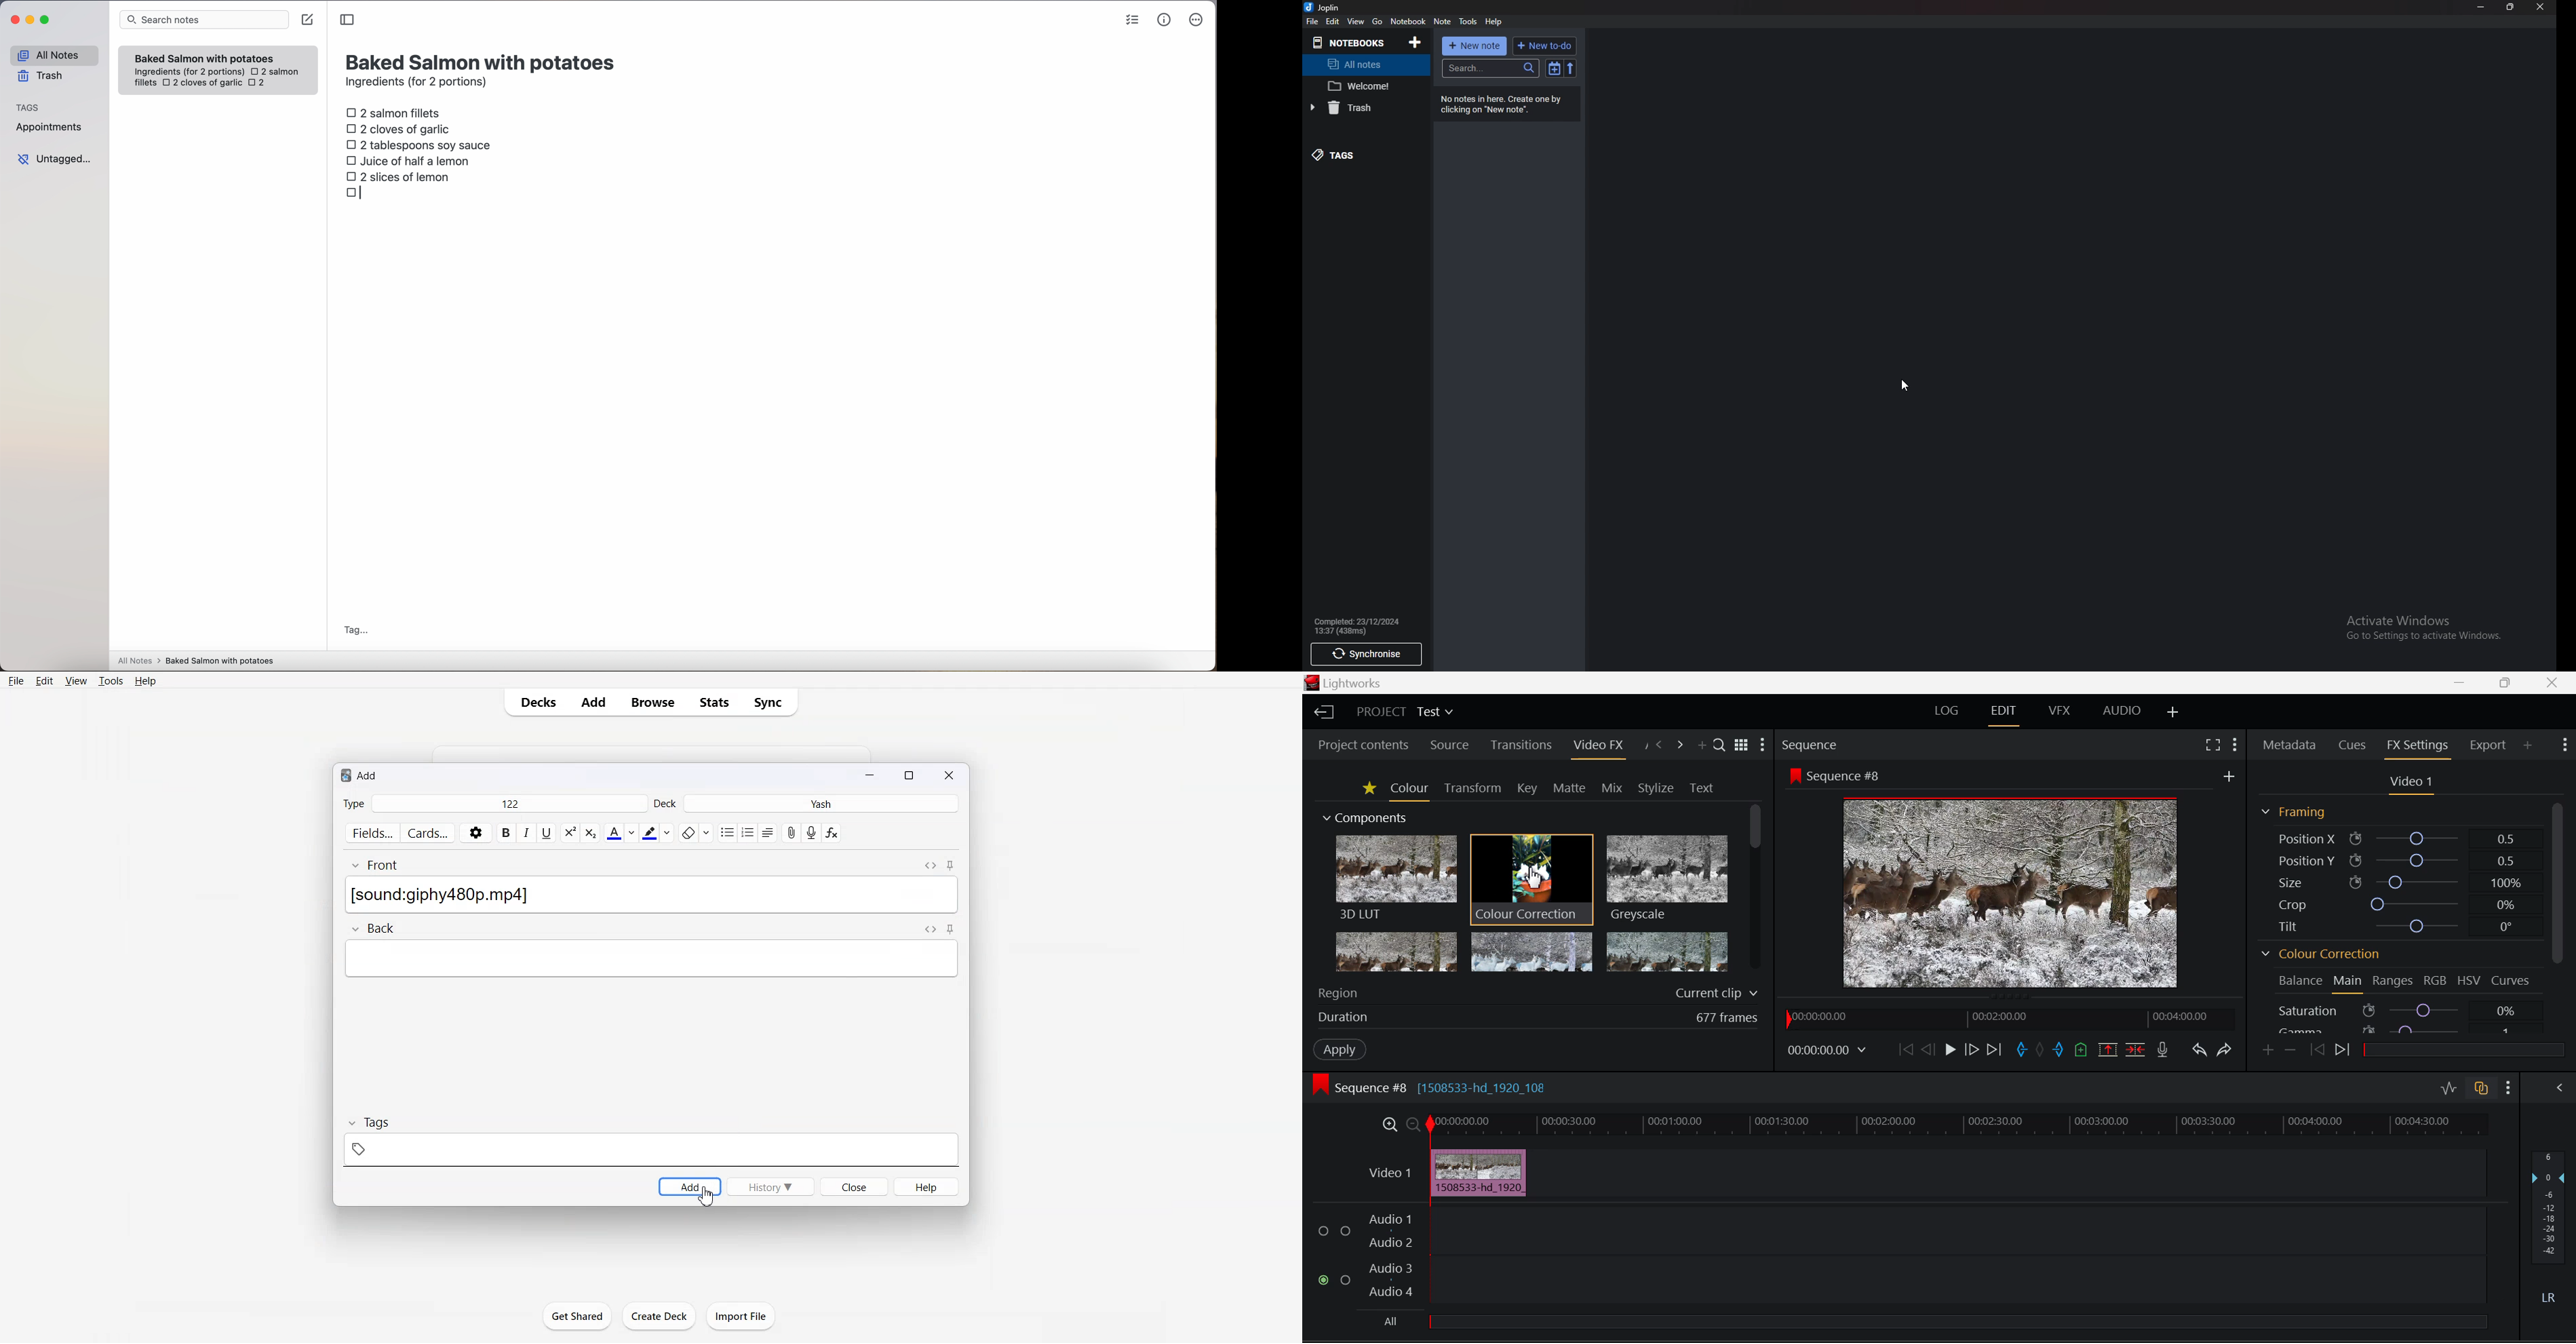 The height and width of the screenshot is (1344, 2576). What do you see at coordinates (666, 804) in the screenshot?
I see `Deck` at bounding box center [666, 804].